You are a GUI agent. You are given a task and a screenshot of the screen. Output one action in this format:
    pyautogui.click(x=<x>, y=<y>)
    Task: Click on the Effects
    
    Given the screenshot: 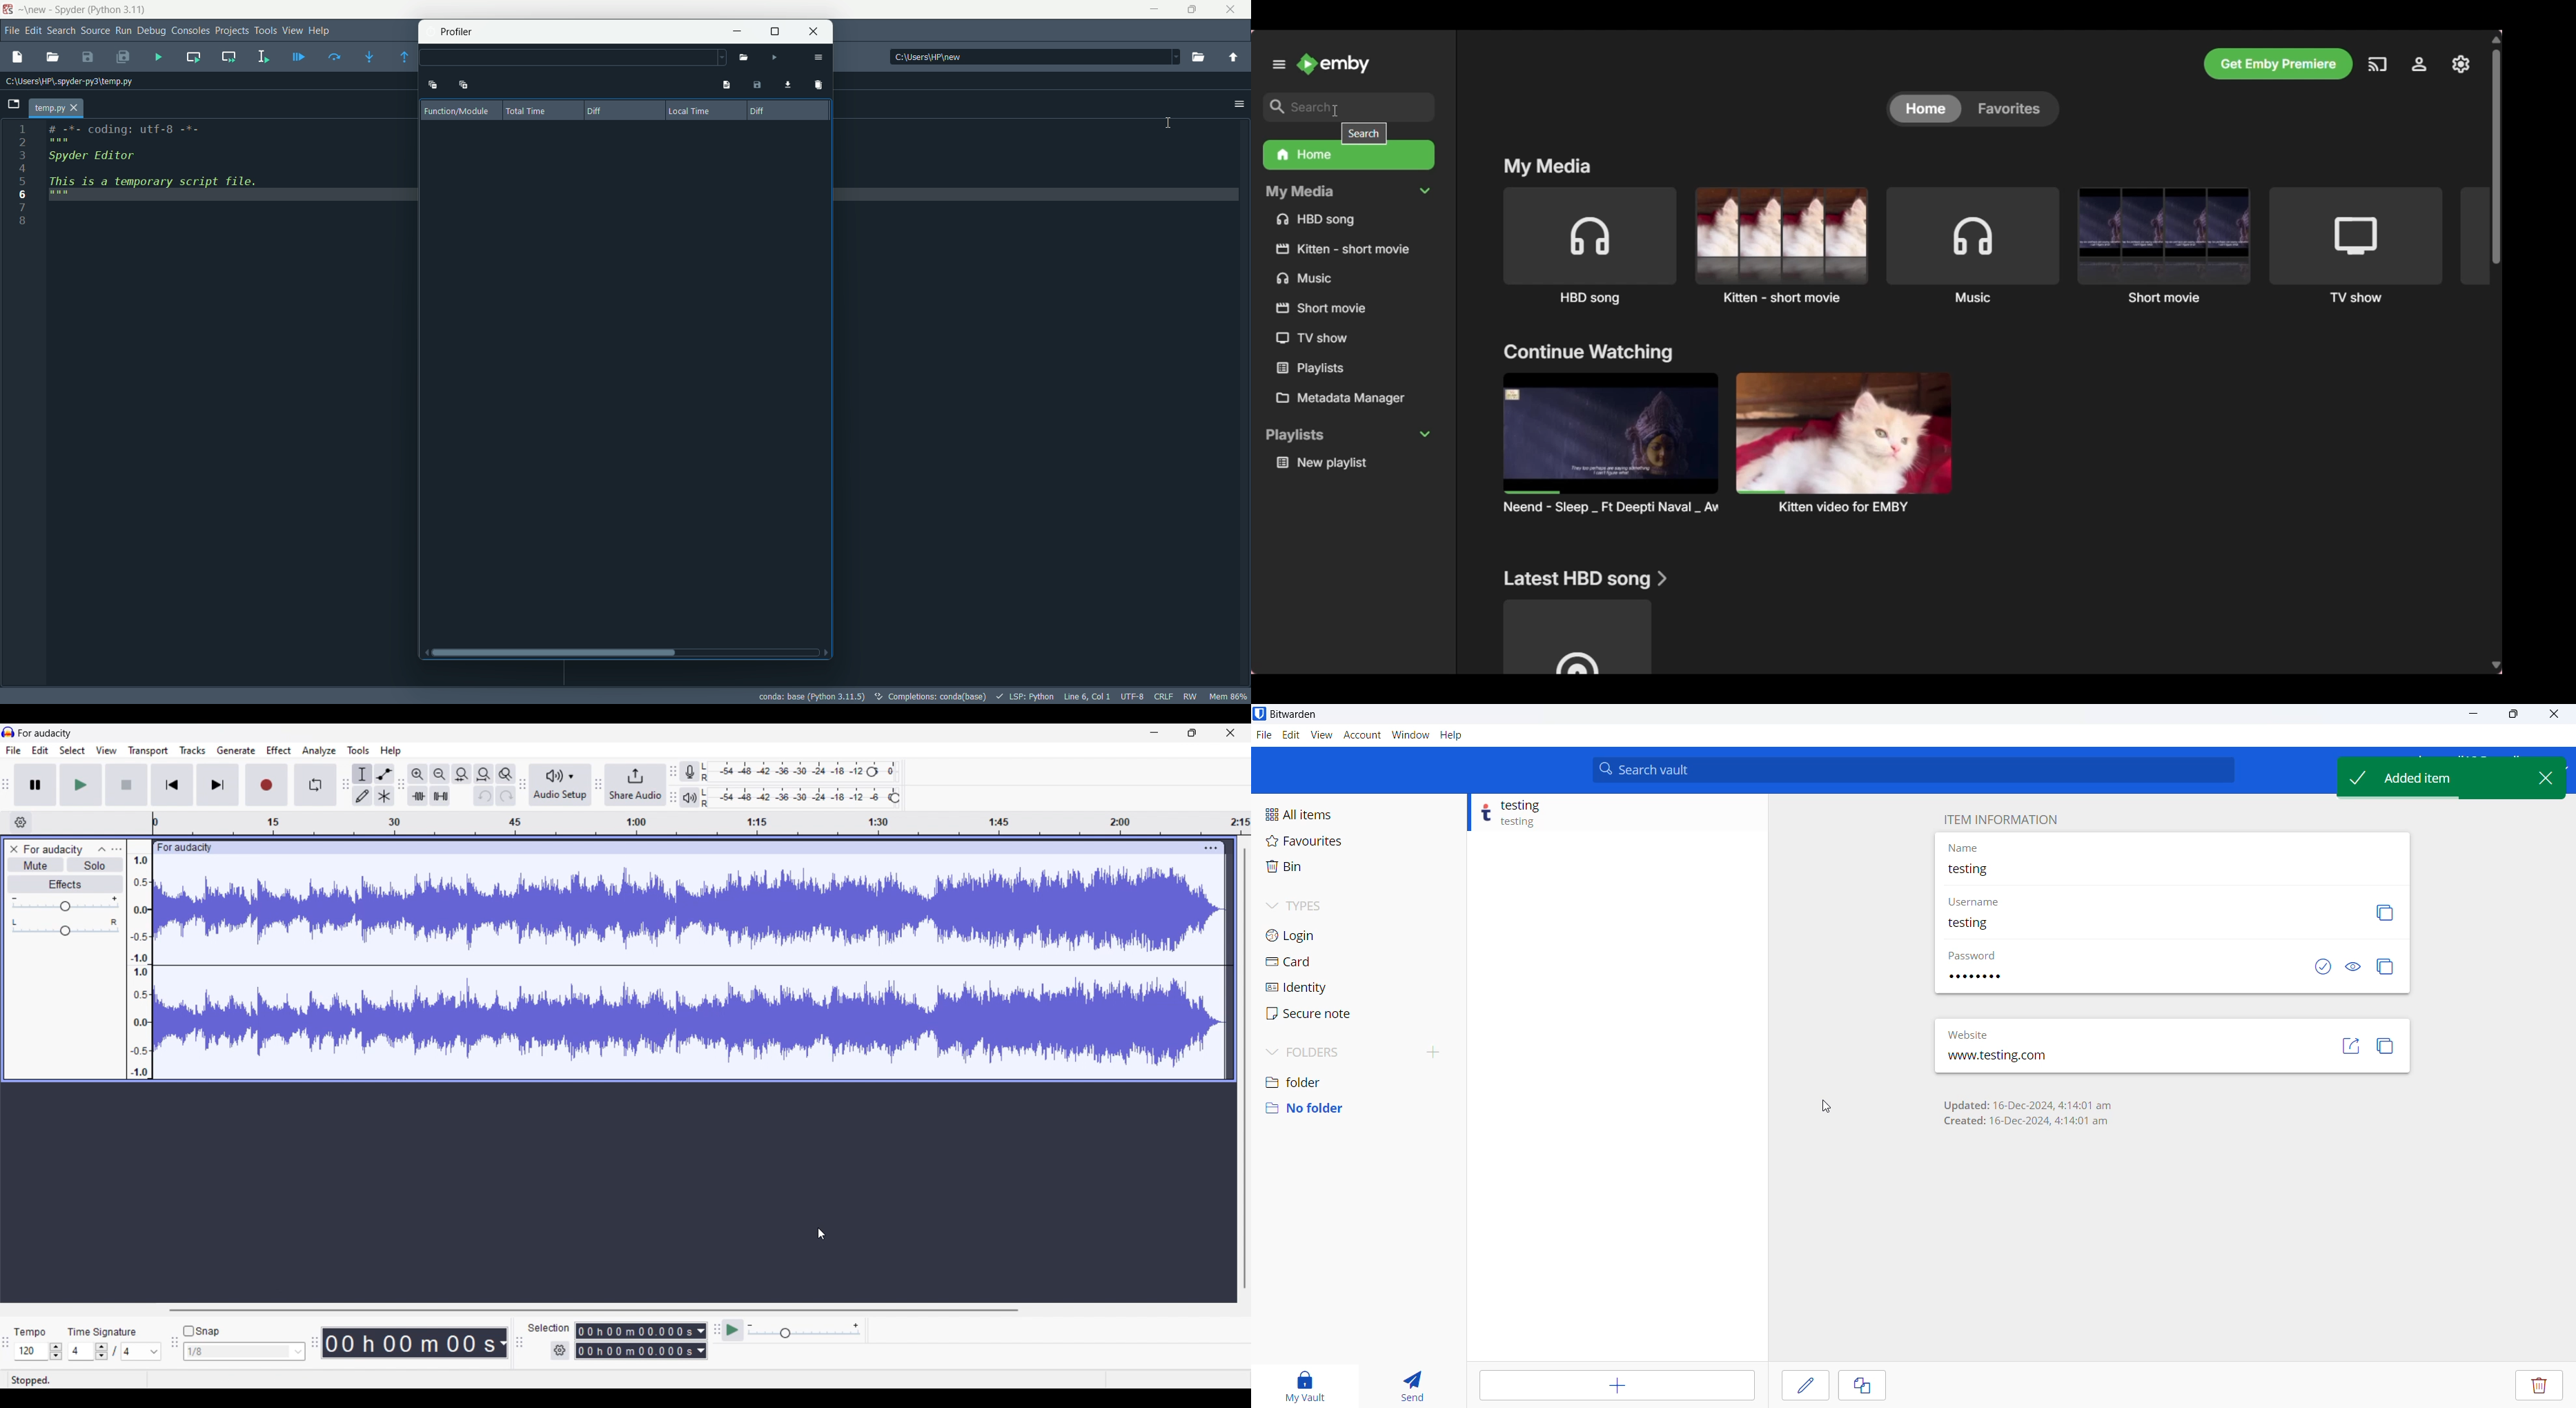 What is the action you would take?
    pyautogui.click(x=65, y=884)
    